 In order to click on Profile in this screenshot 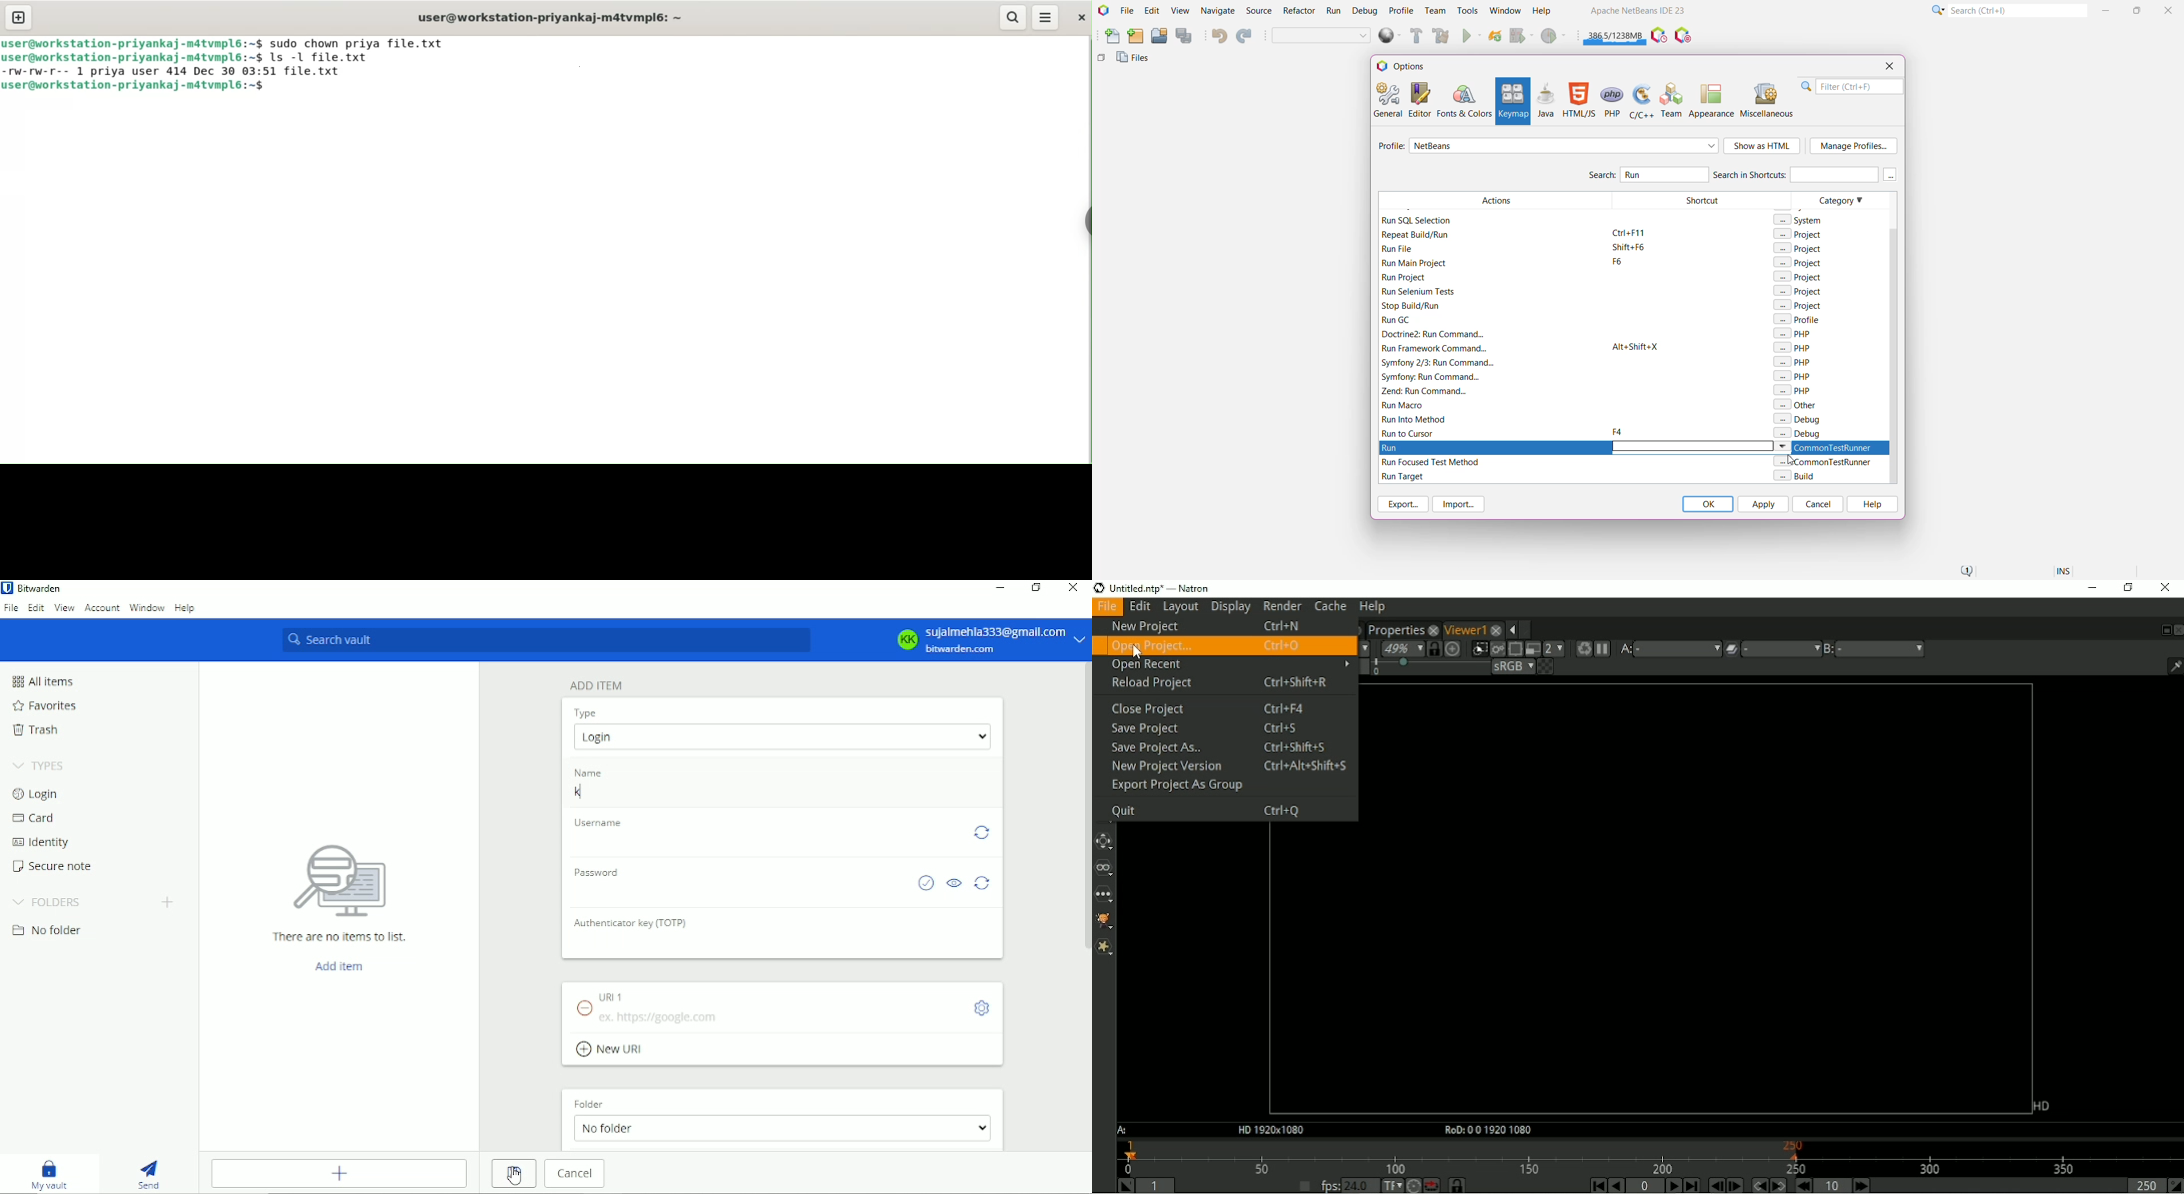, I will do `click(1401, 10)`.